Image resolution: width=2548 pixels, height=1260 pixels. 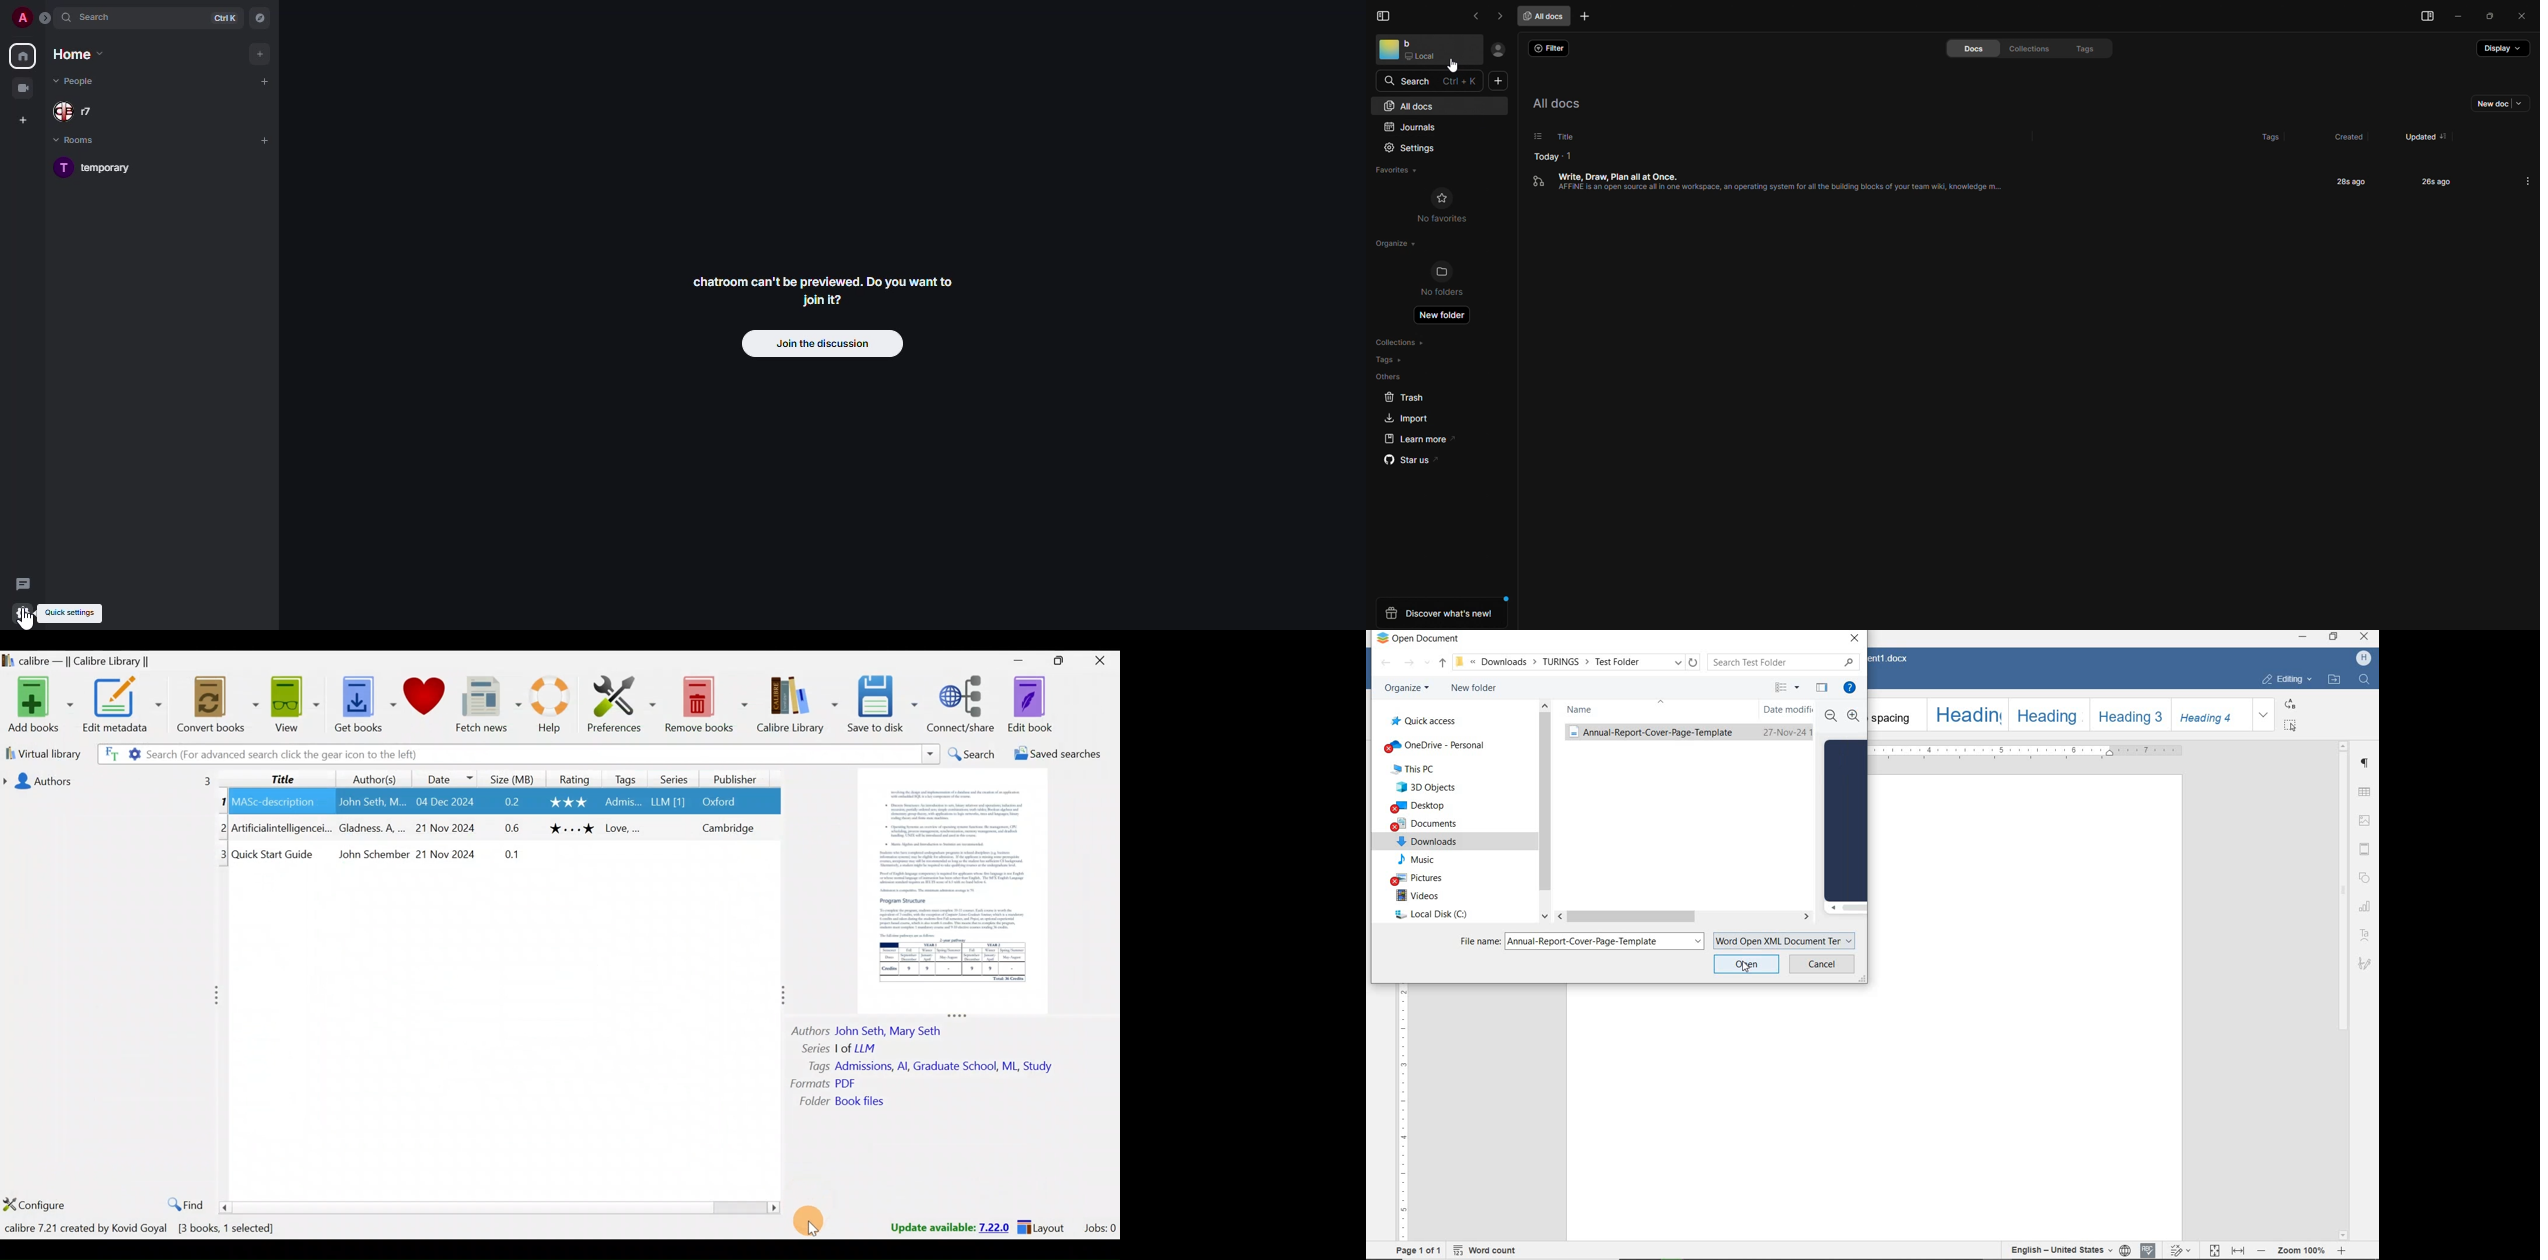 I want to click on quick access, so click(x=1422, y=721).